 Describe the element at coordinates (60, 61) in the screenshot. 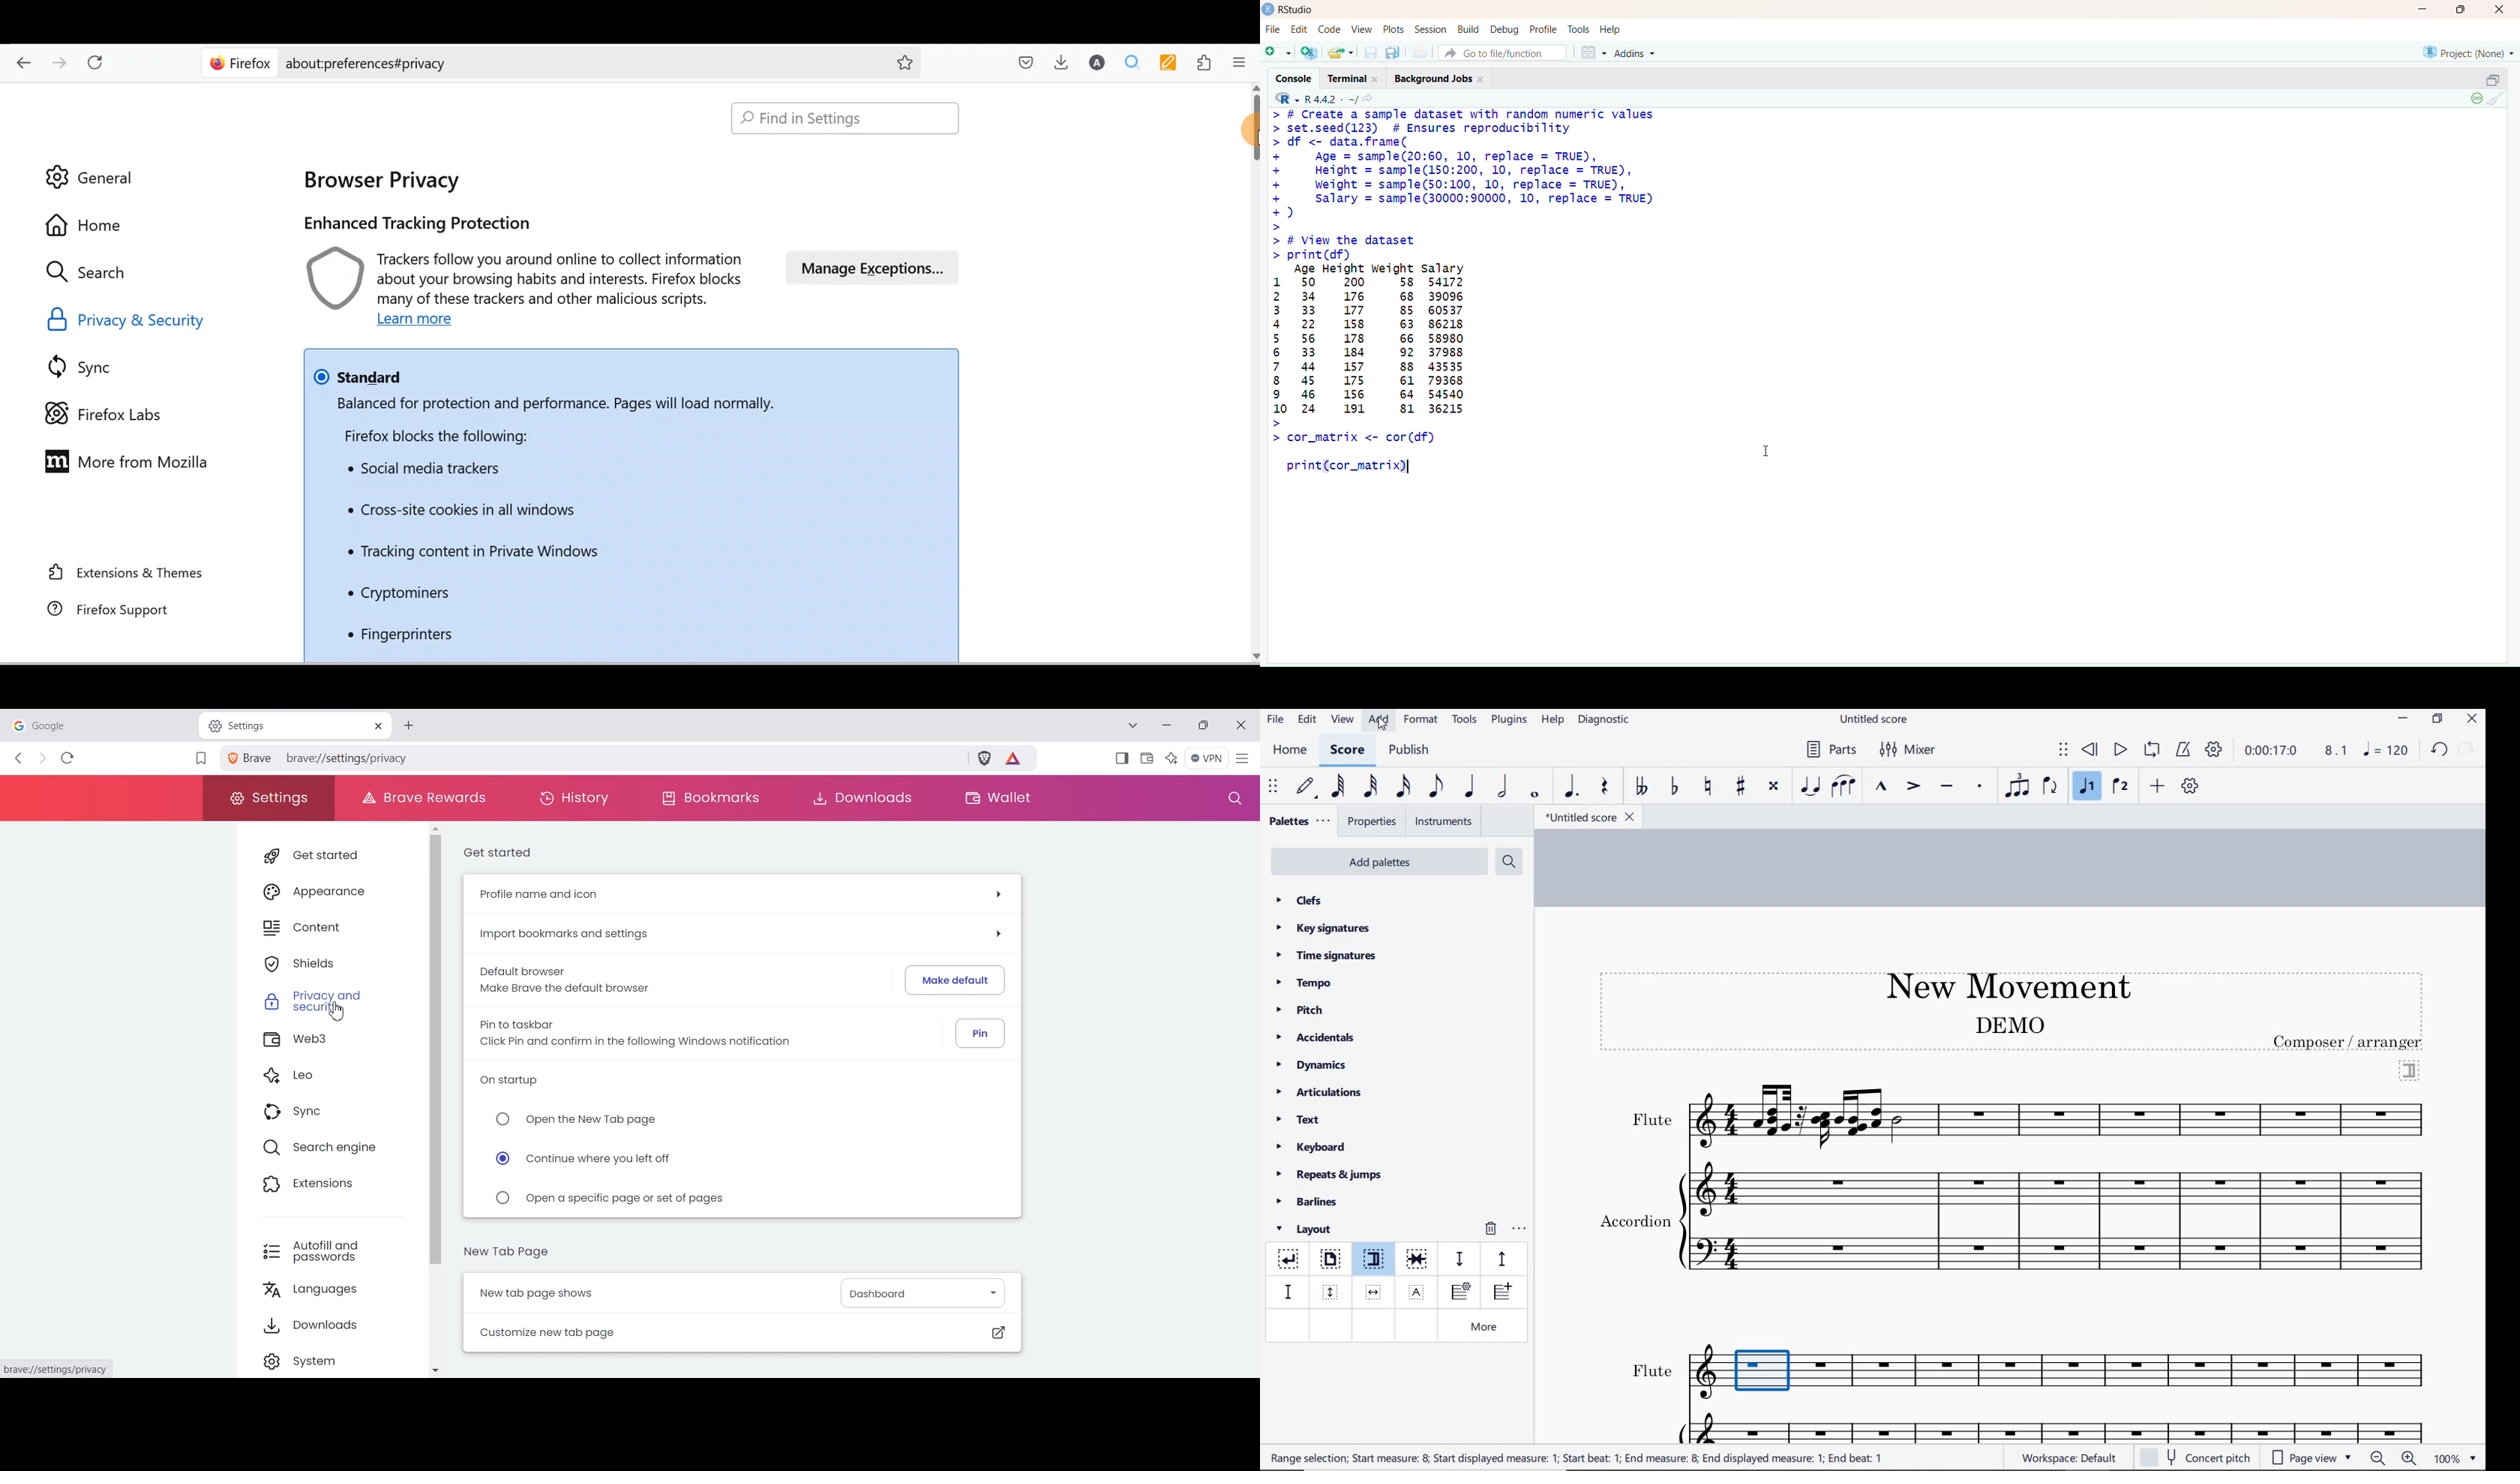

I see `Go forward one page` at that location.